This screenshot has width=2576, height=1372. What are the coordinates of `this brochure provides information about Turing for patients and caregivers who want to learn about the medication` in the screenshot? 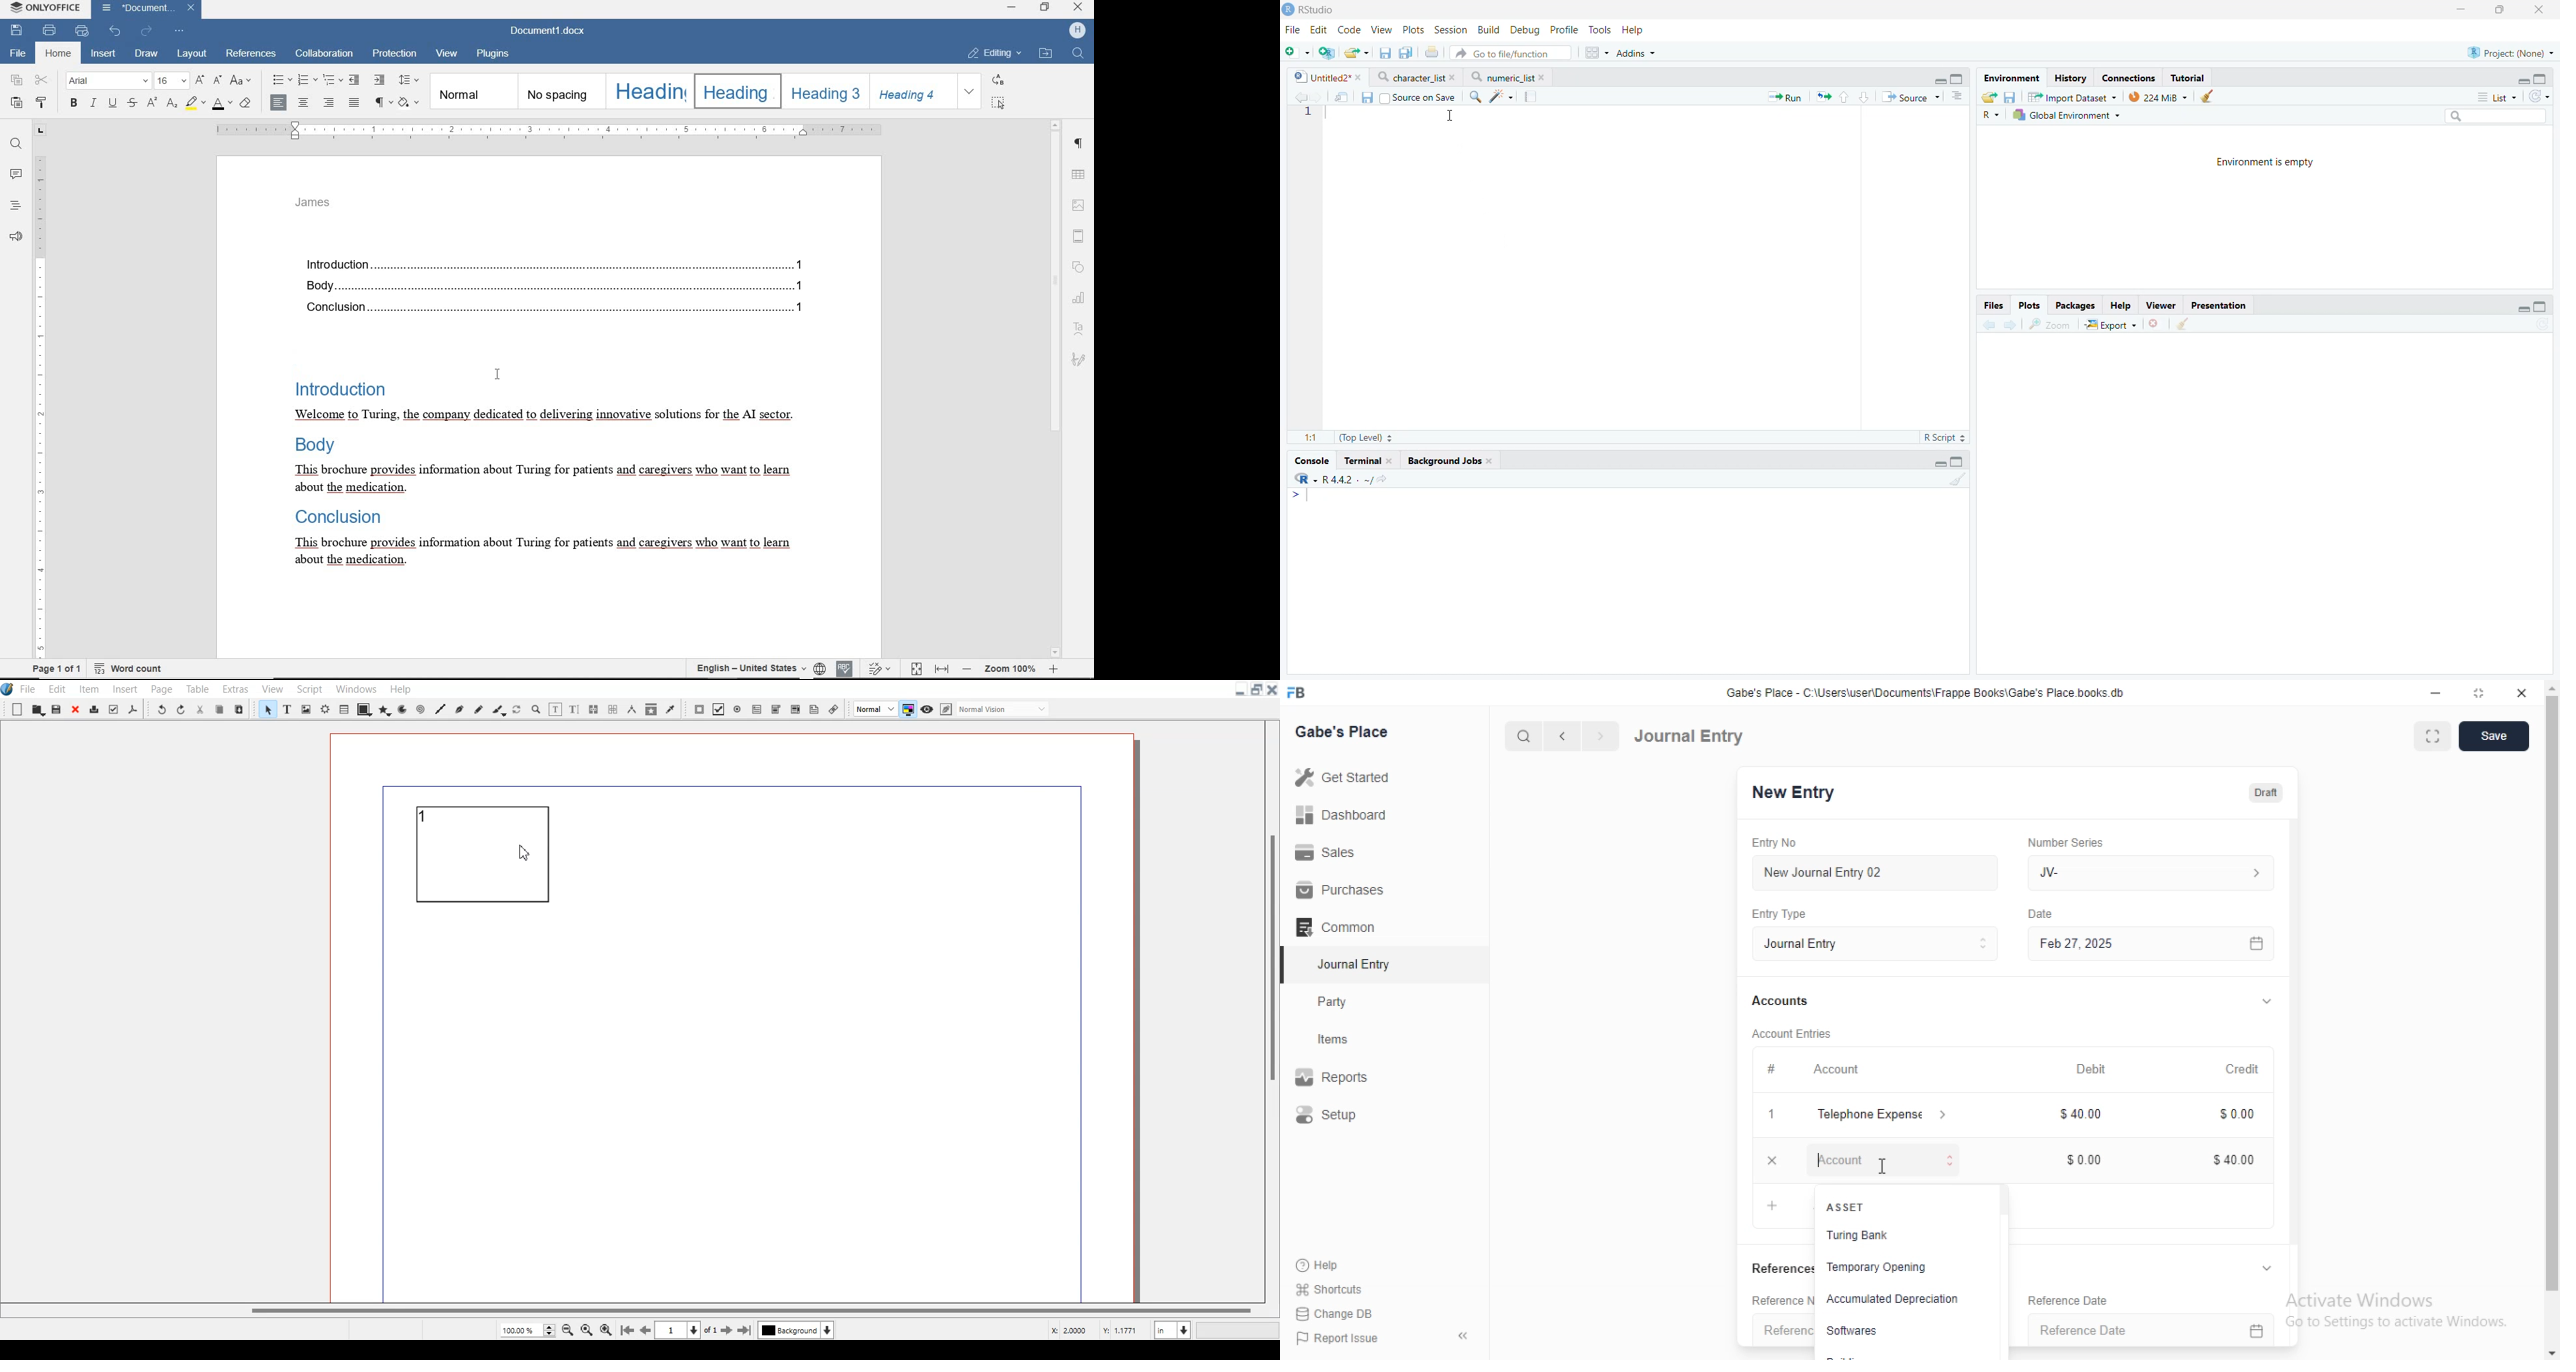 It's located at (535, 479).